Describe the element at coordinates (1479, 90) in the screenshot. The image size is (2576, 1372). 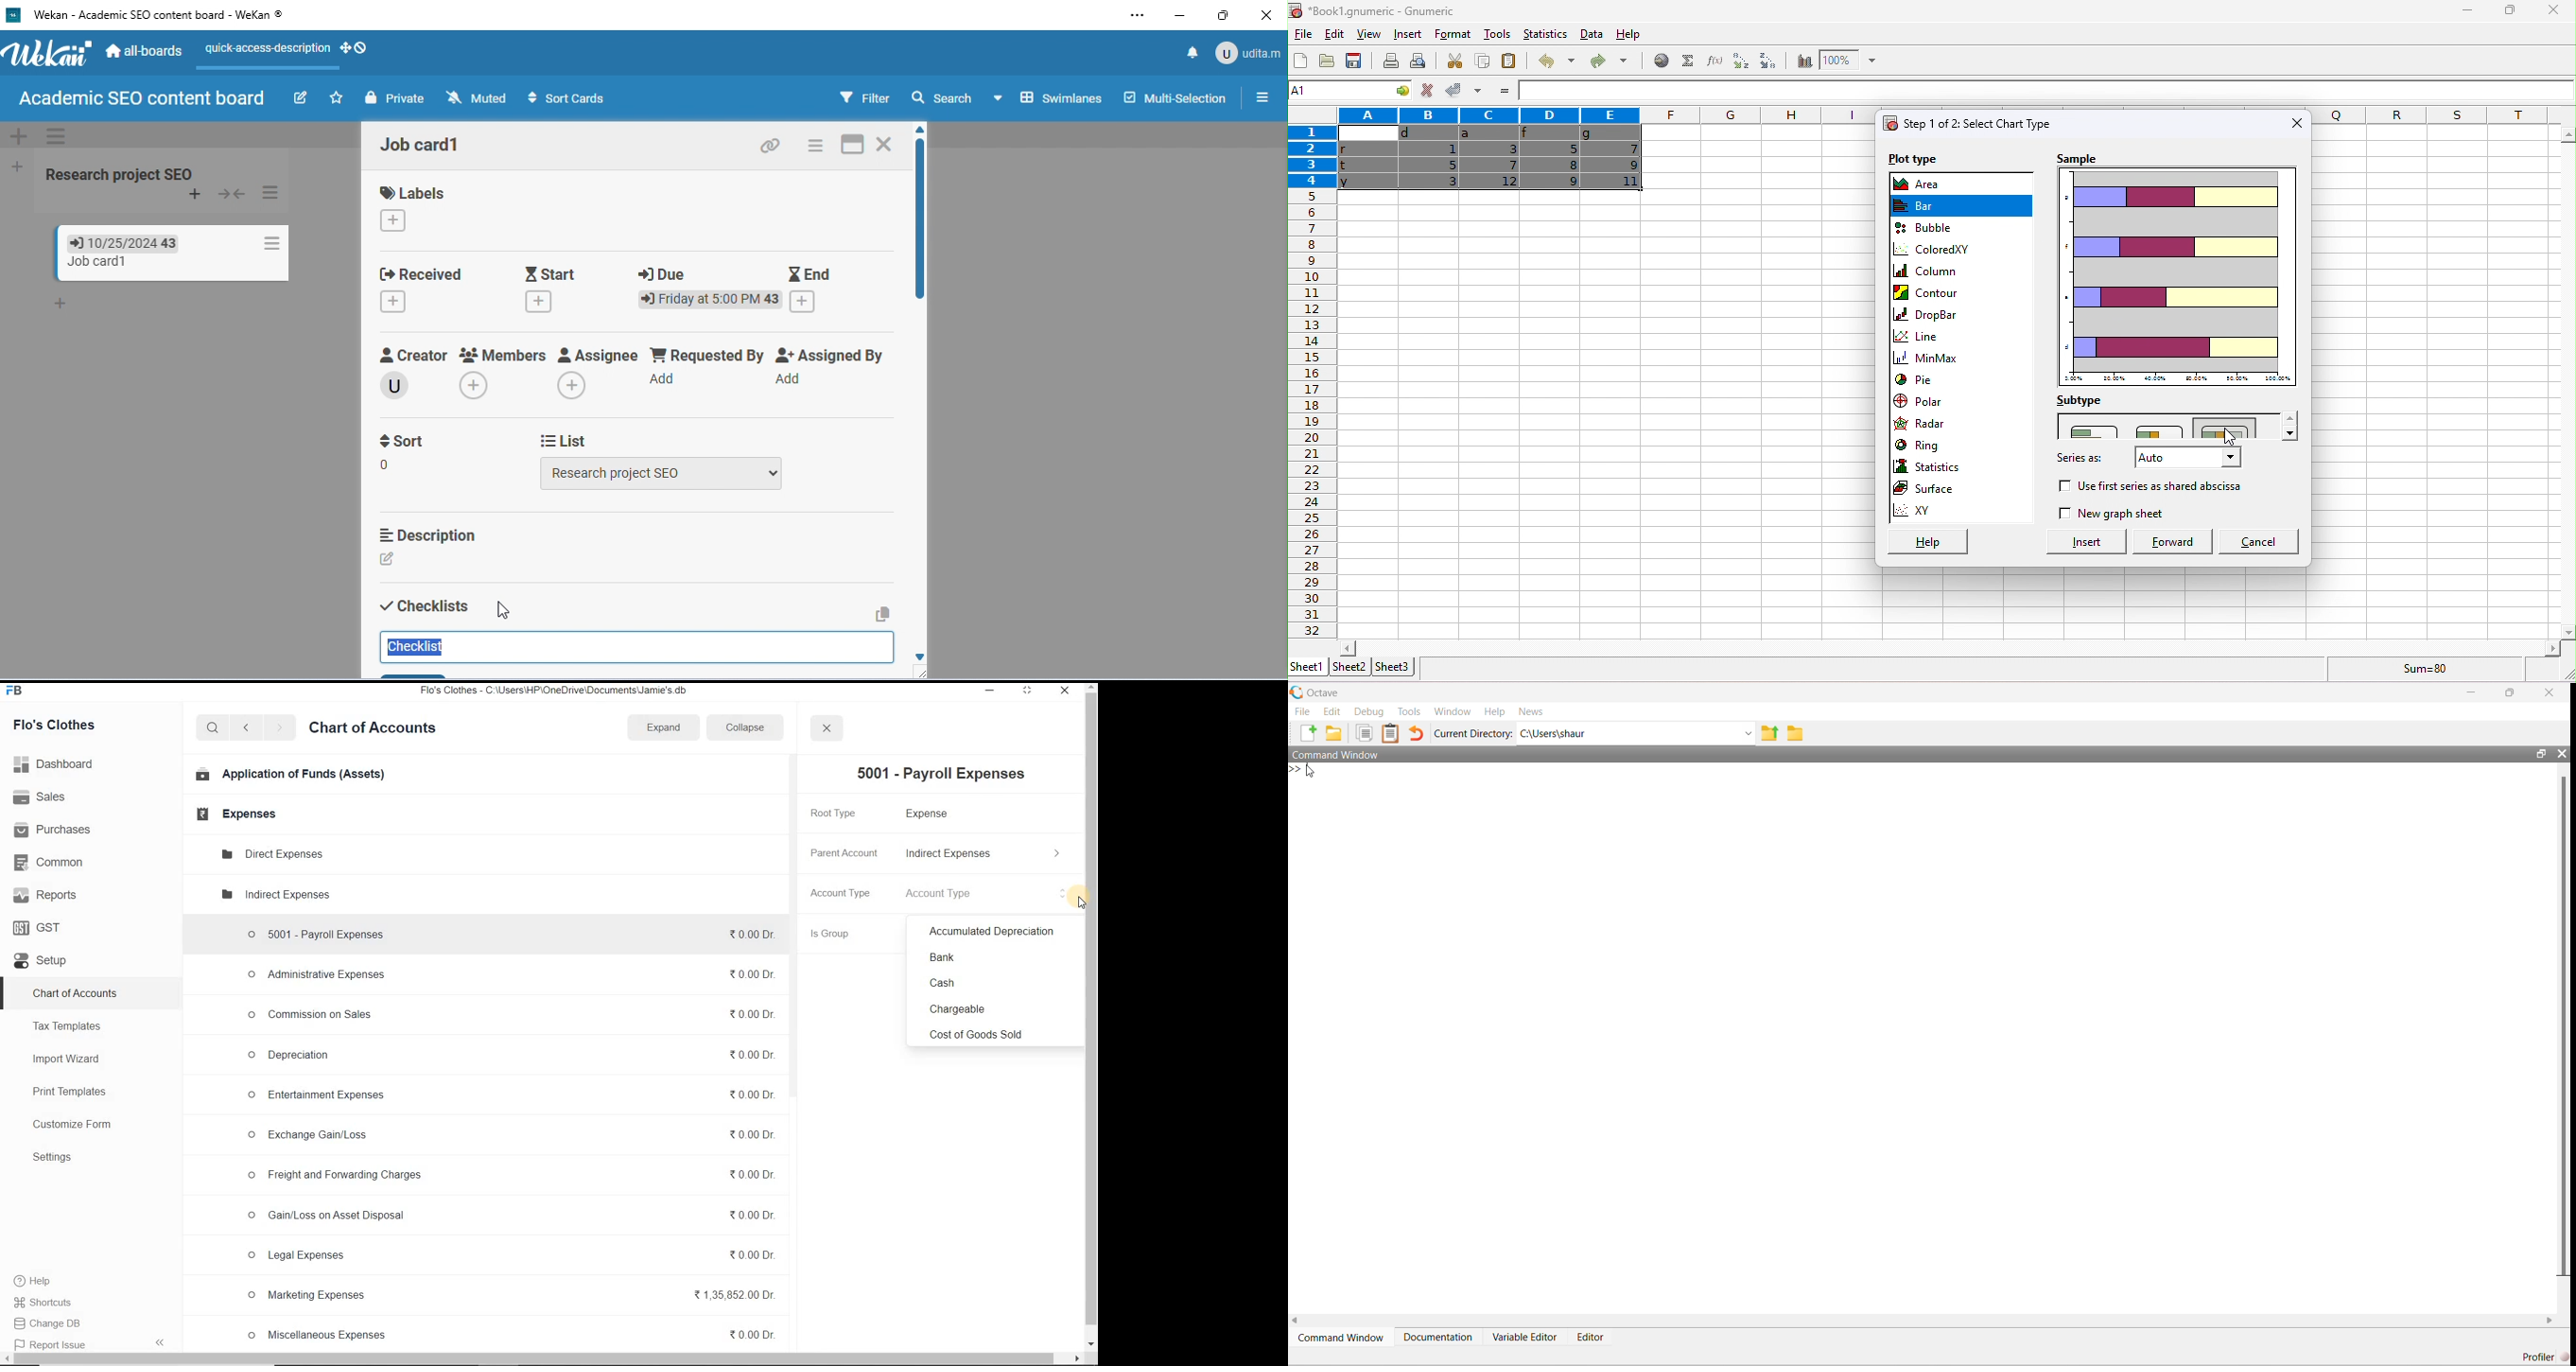
I see `accept multiple changes` at that location.